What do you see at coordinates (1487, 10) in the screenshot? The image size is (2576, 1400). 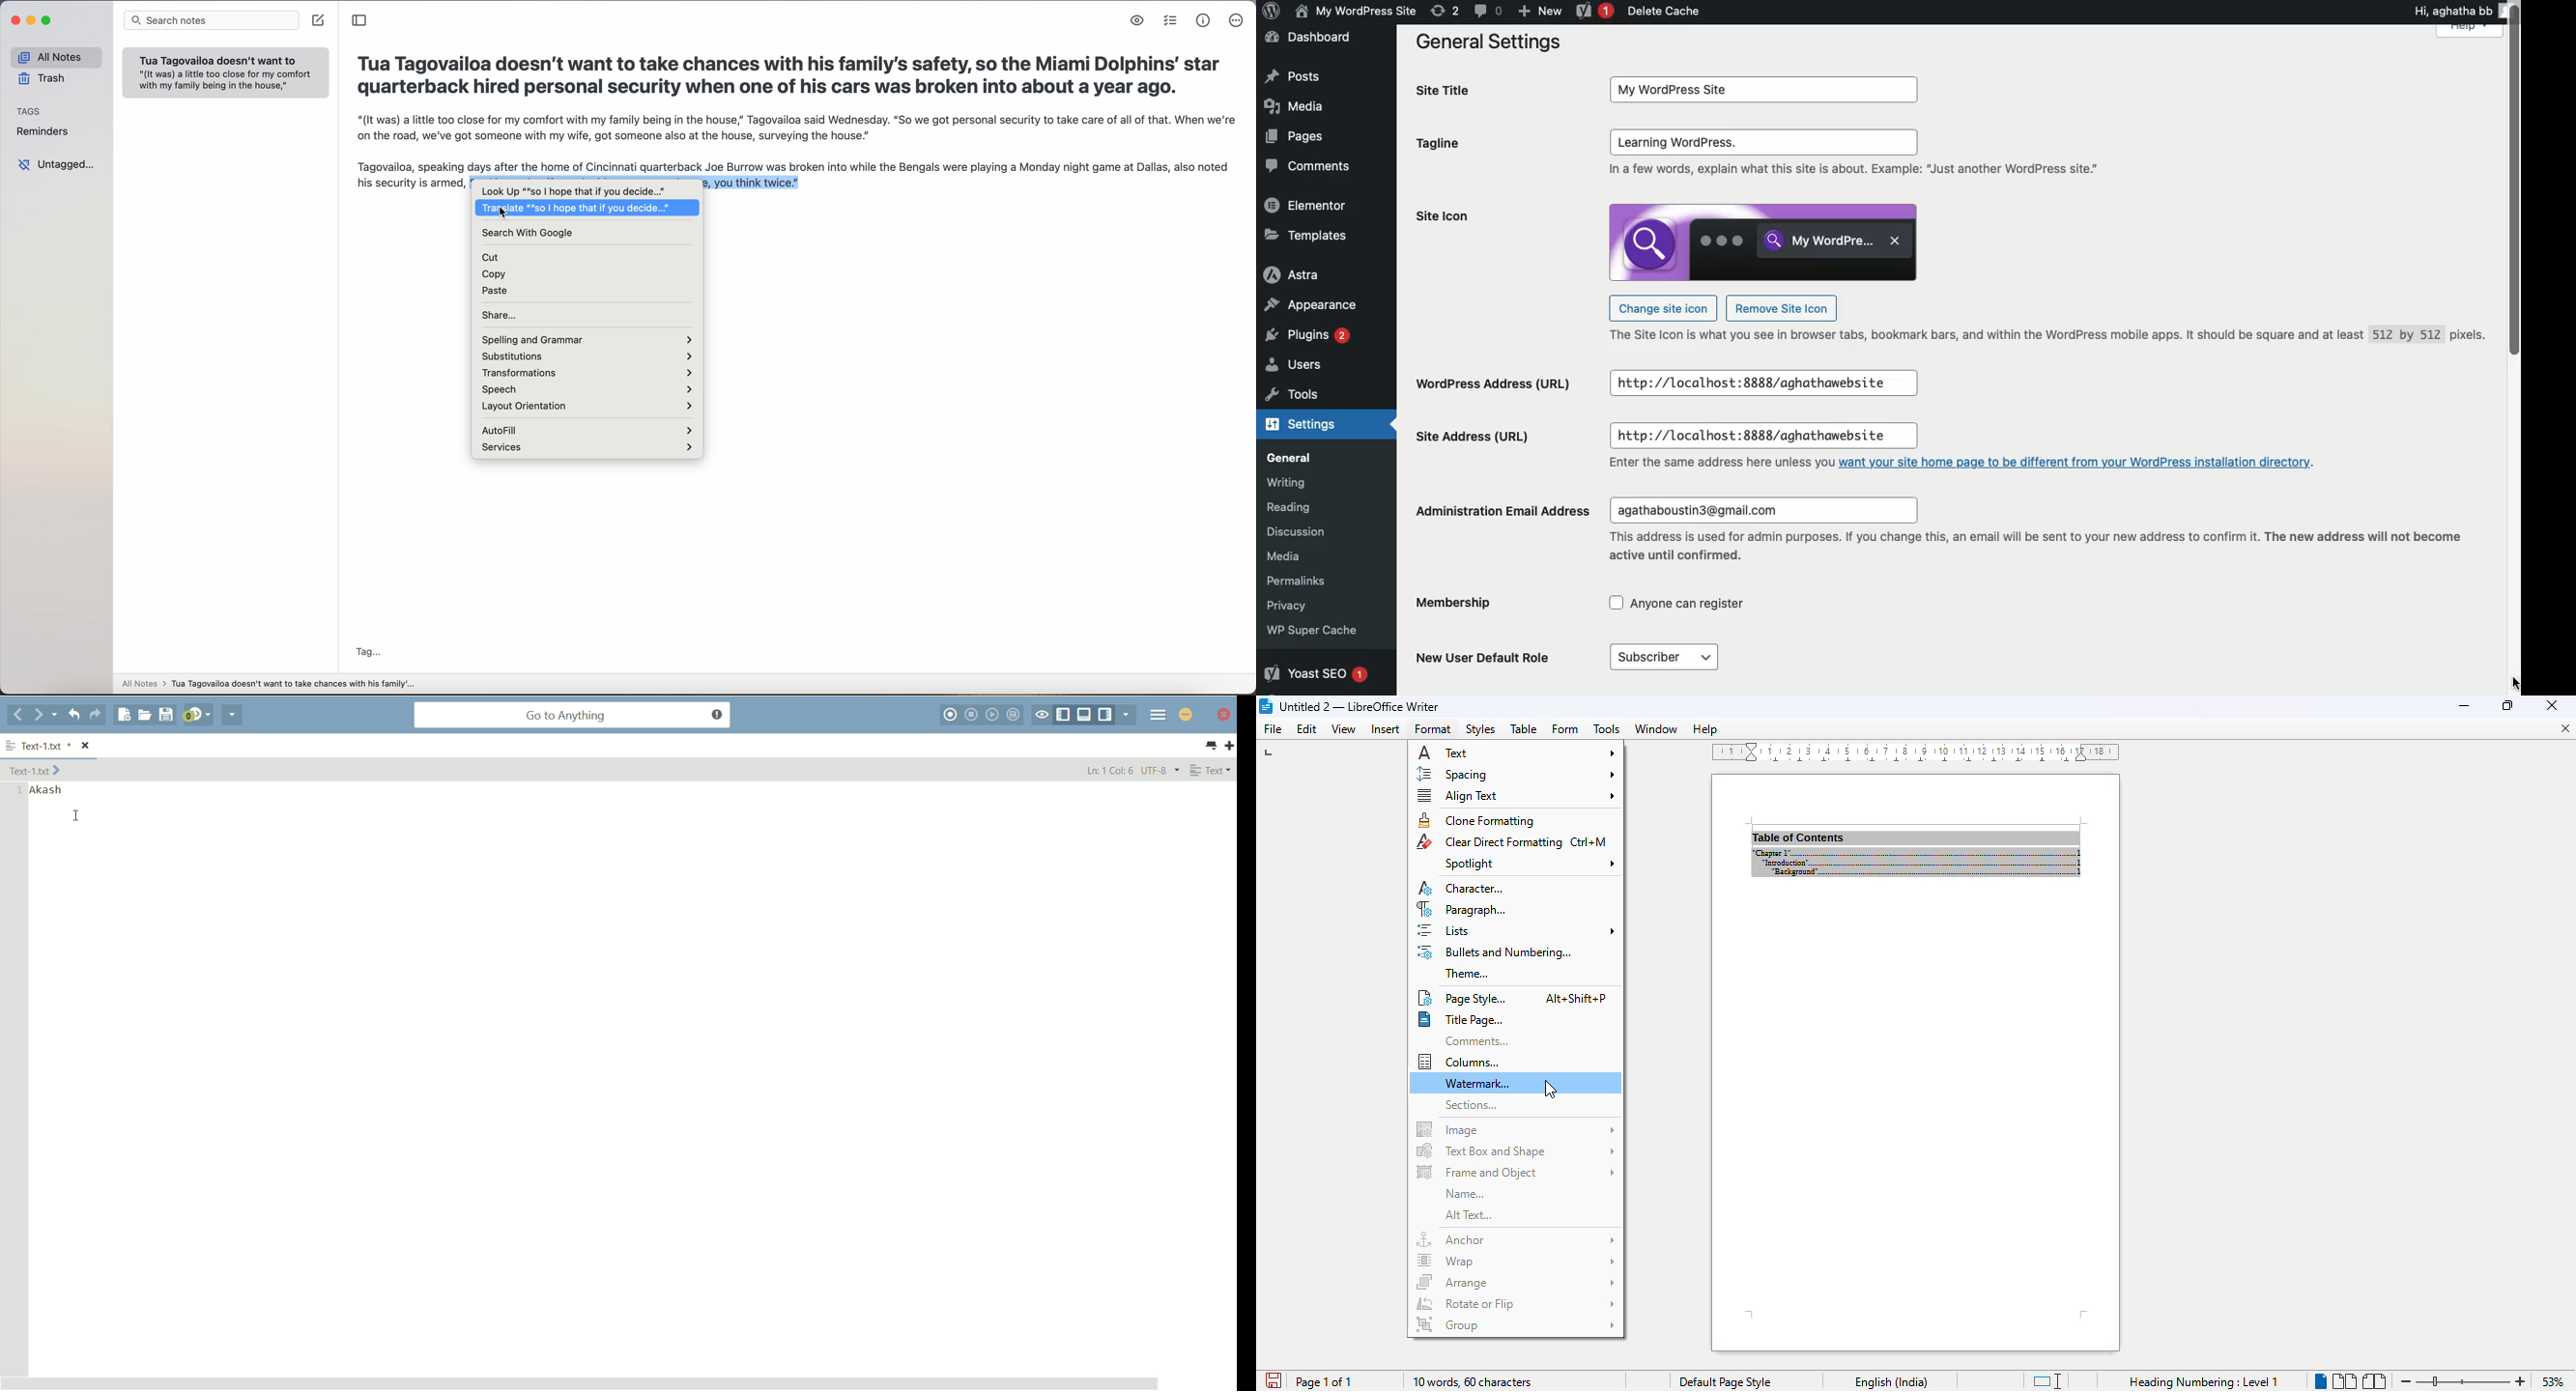 I see `Comment (0)` at bounding box center [1487, 10].